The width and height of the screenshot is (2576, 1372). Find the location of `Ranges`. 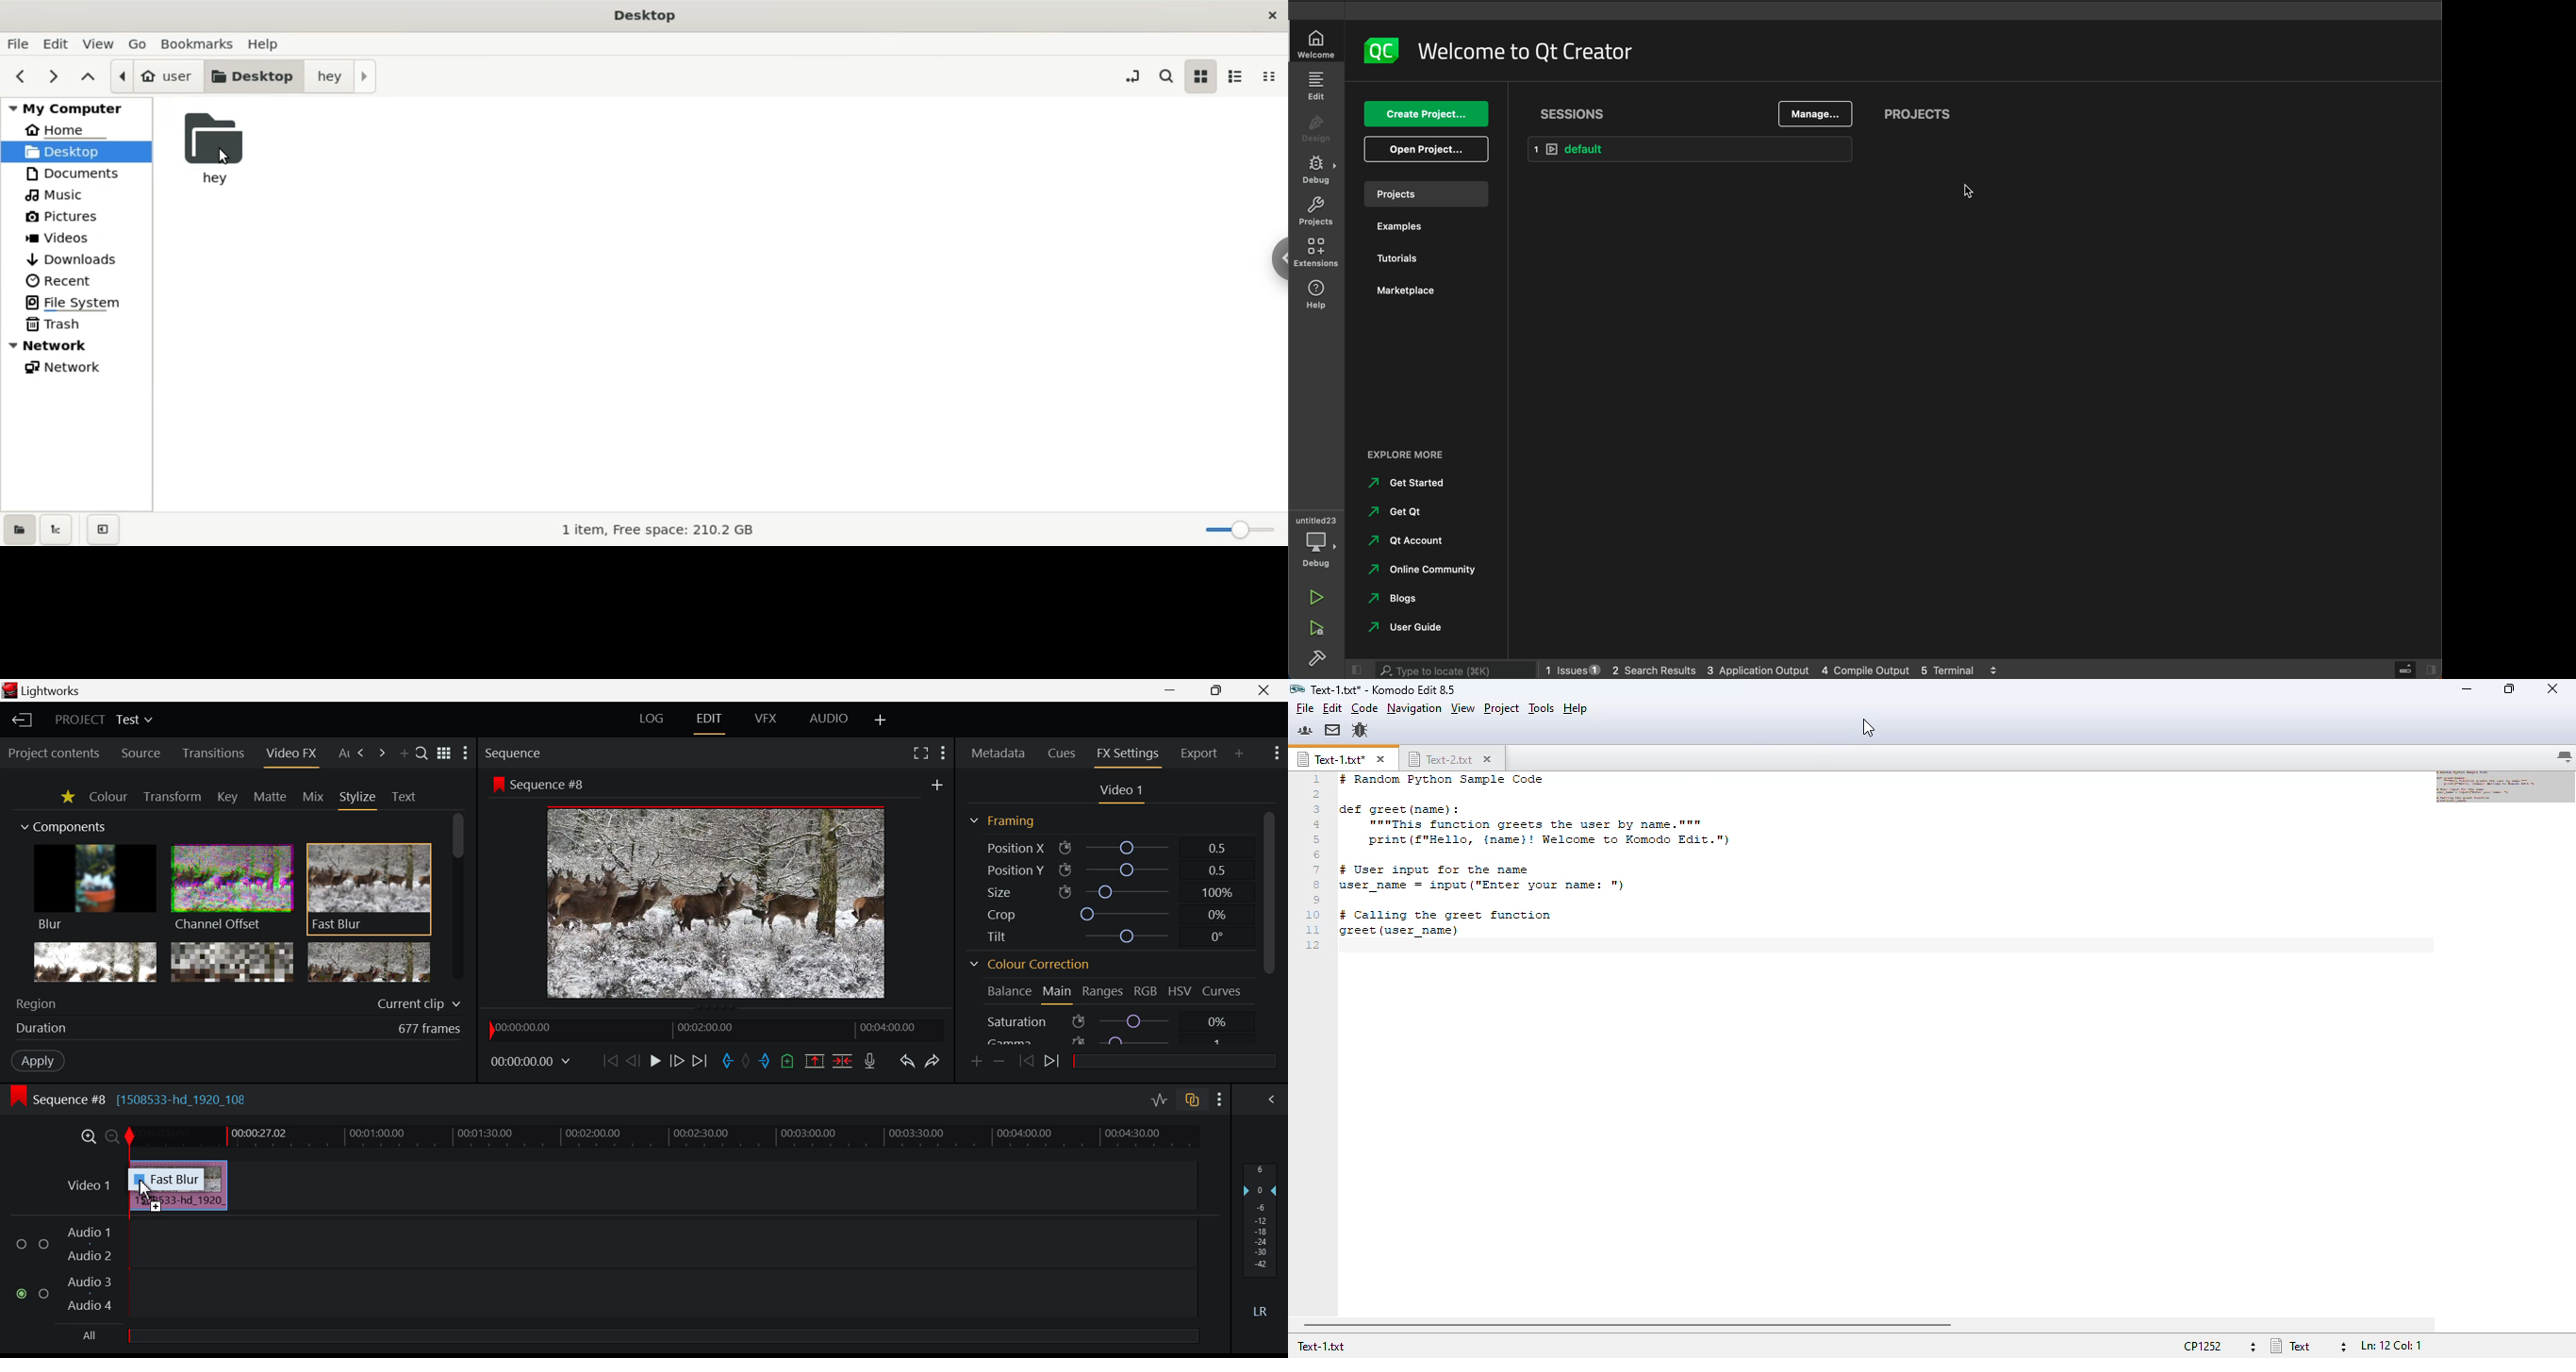

Ranges is located at coordinates (1102, 992).